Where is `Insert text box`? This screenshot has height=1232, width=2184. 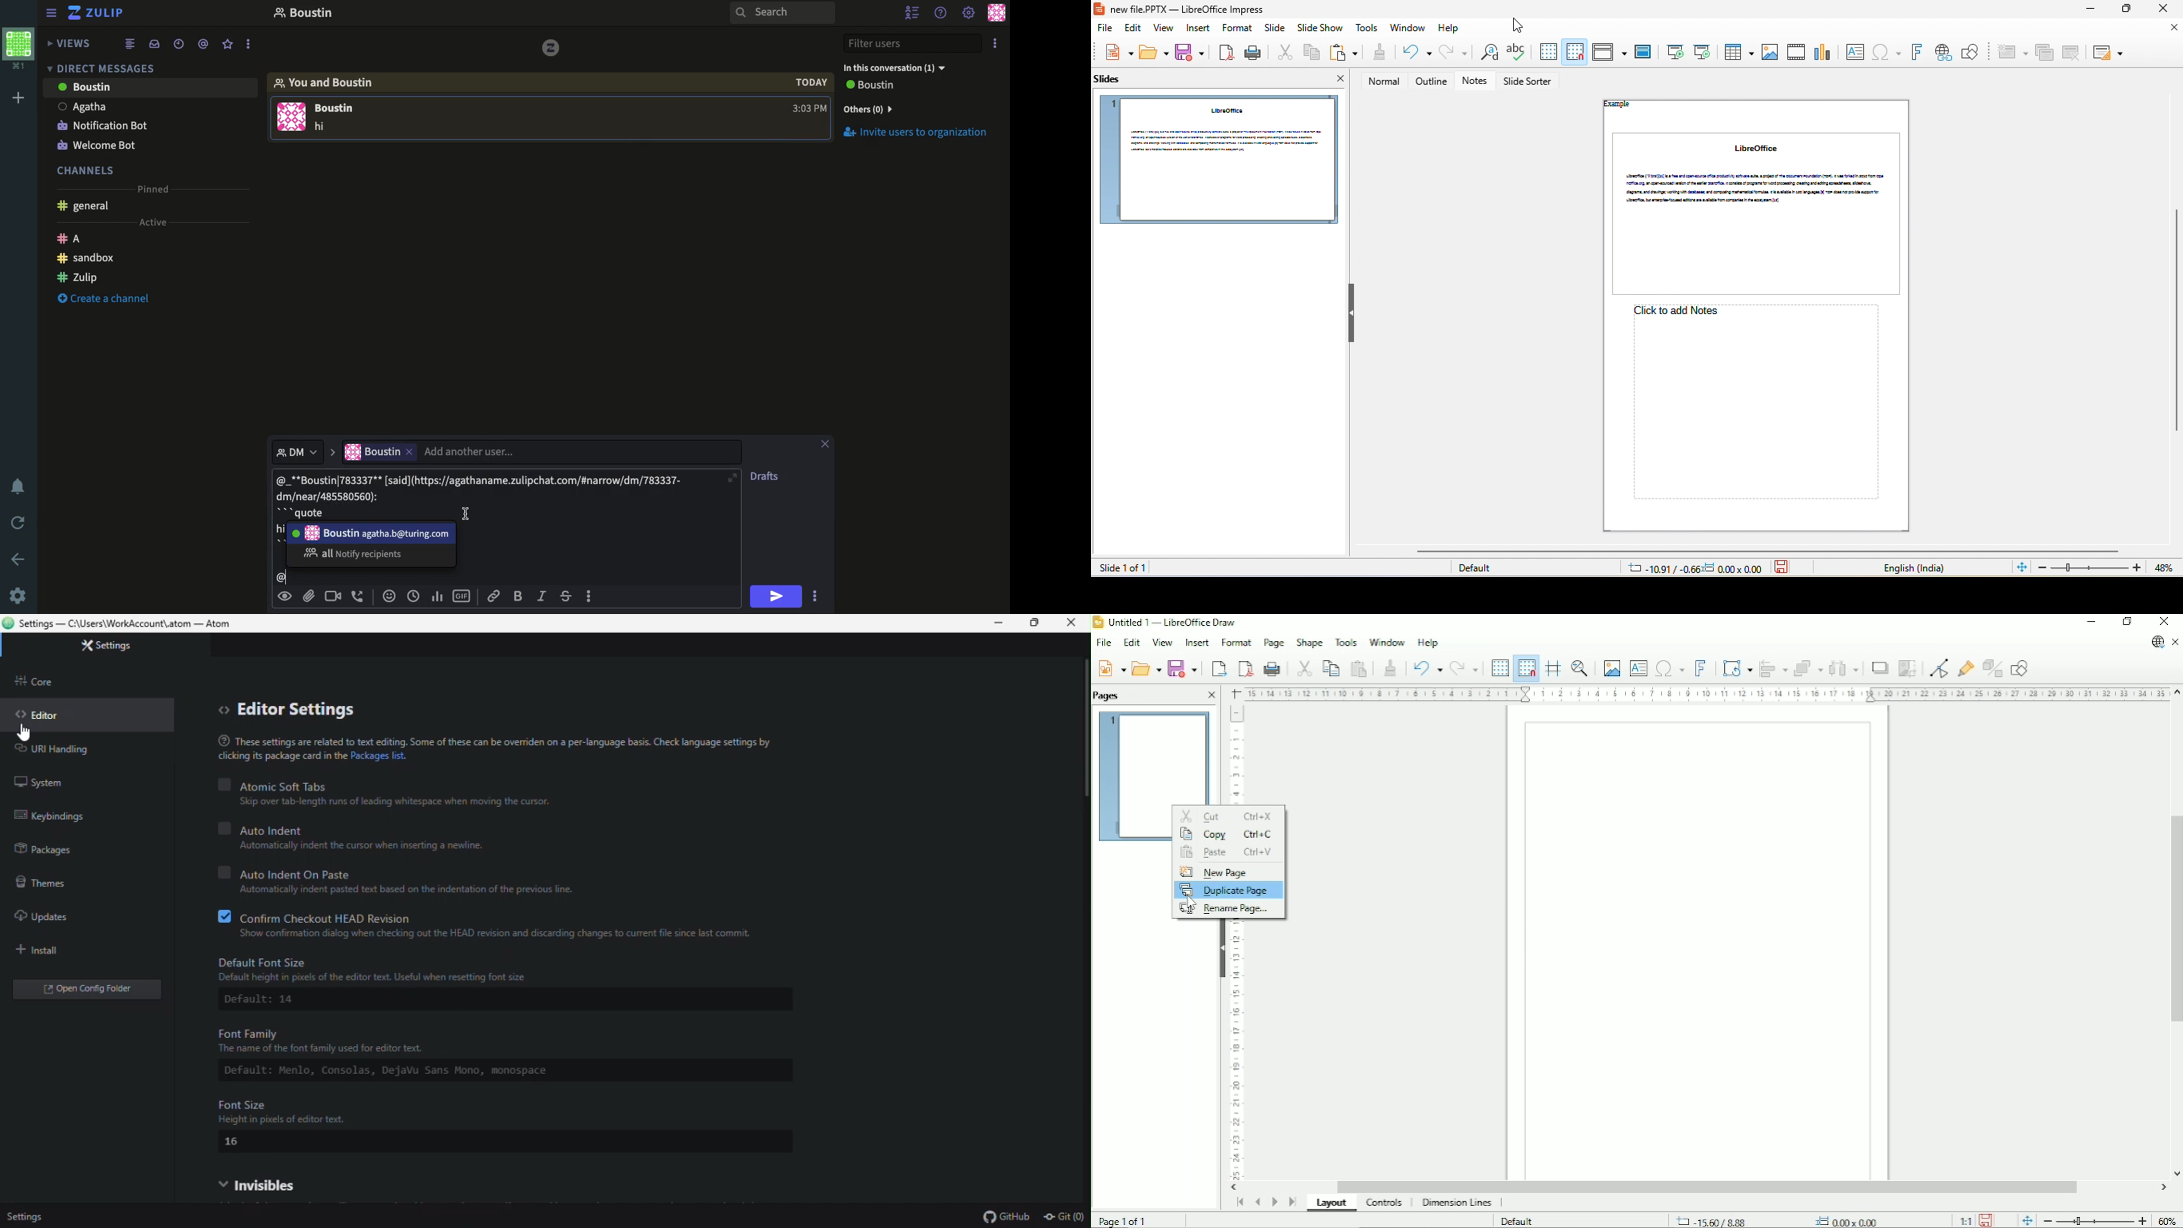
Insert text box is located at coordinates (1638, 667).